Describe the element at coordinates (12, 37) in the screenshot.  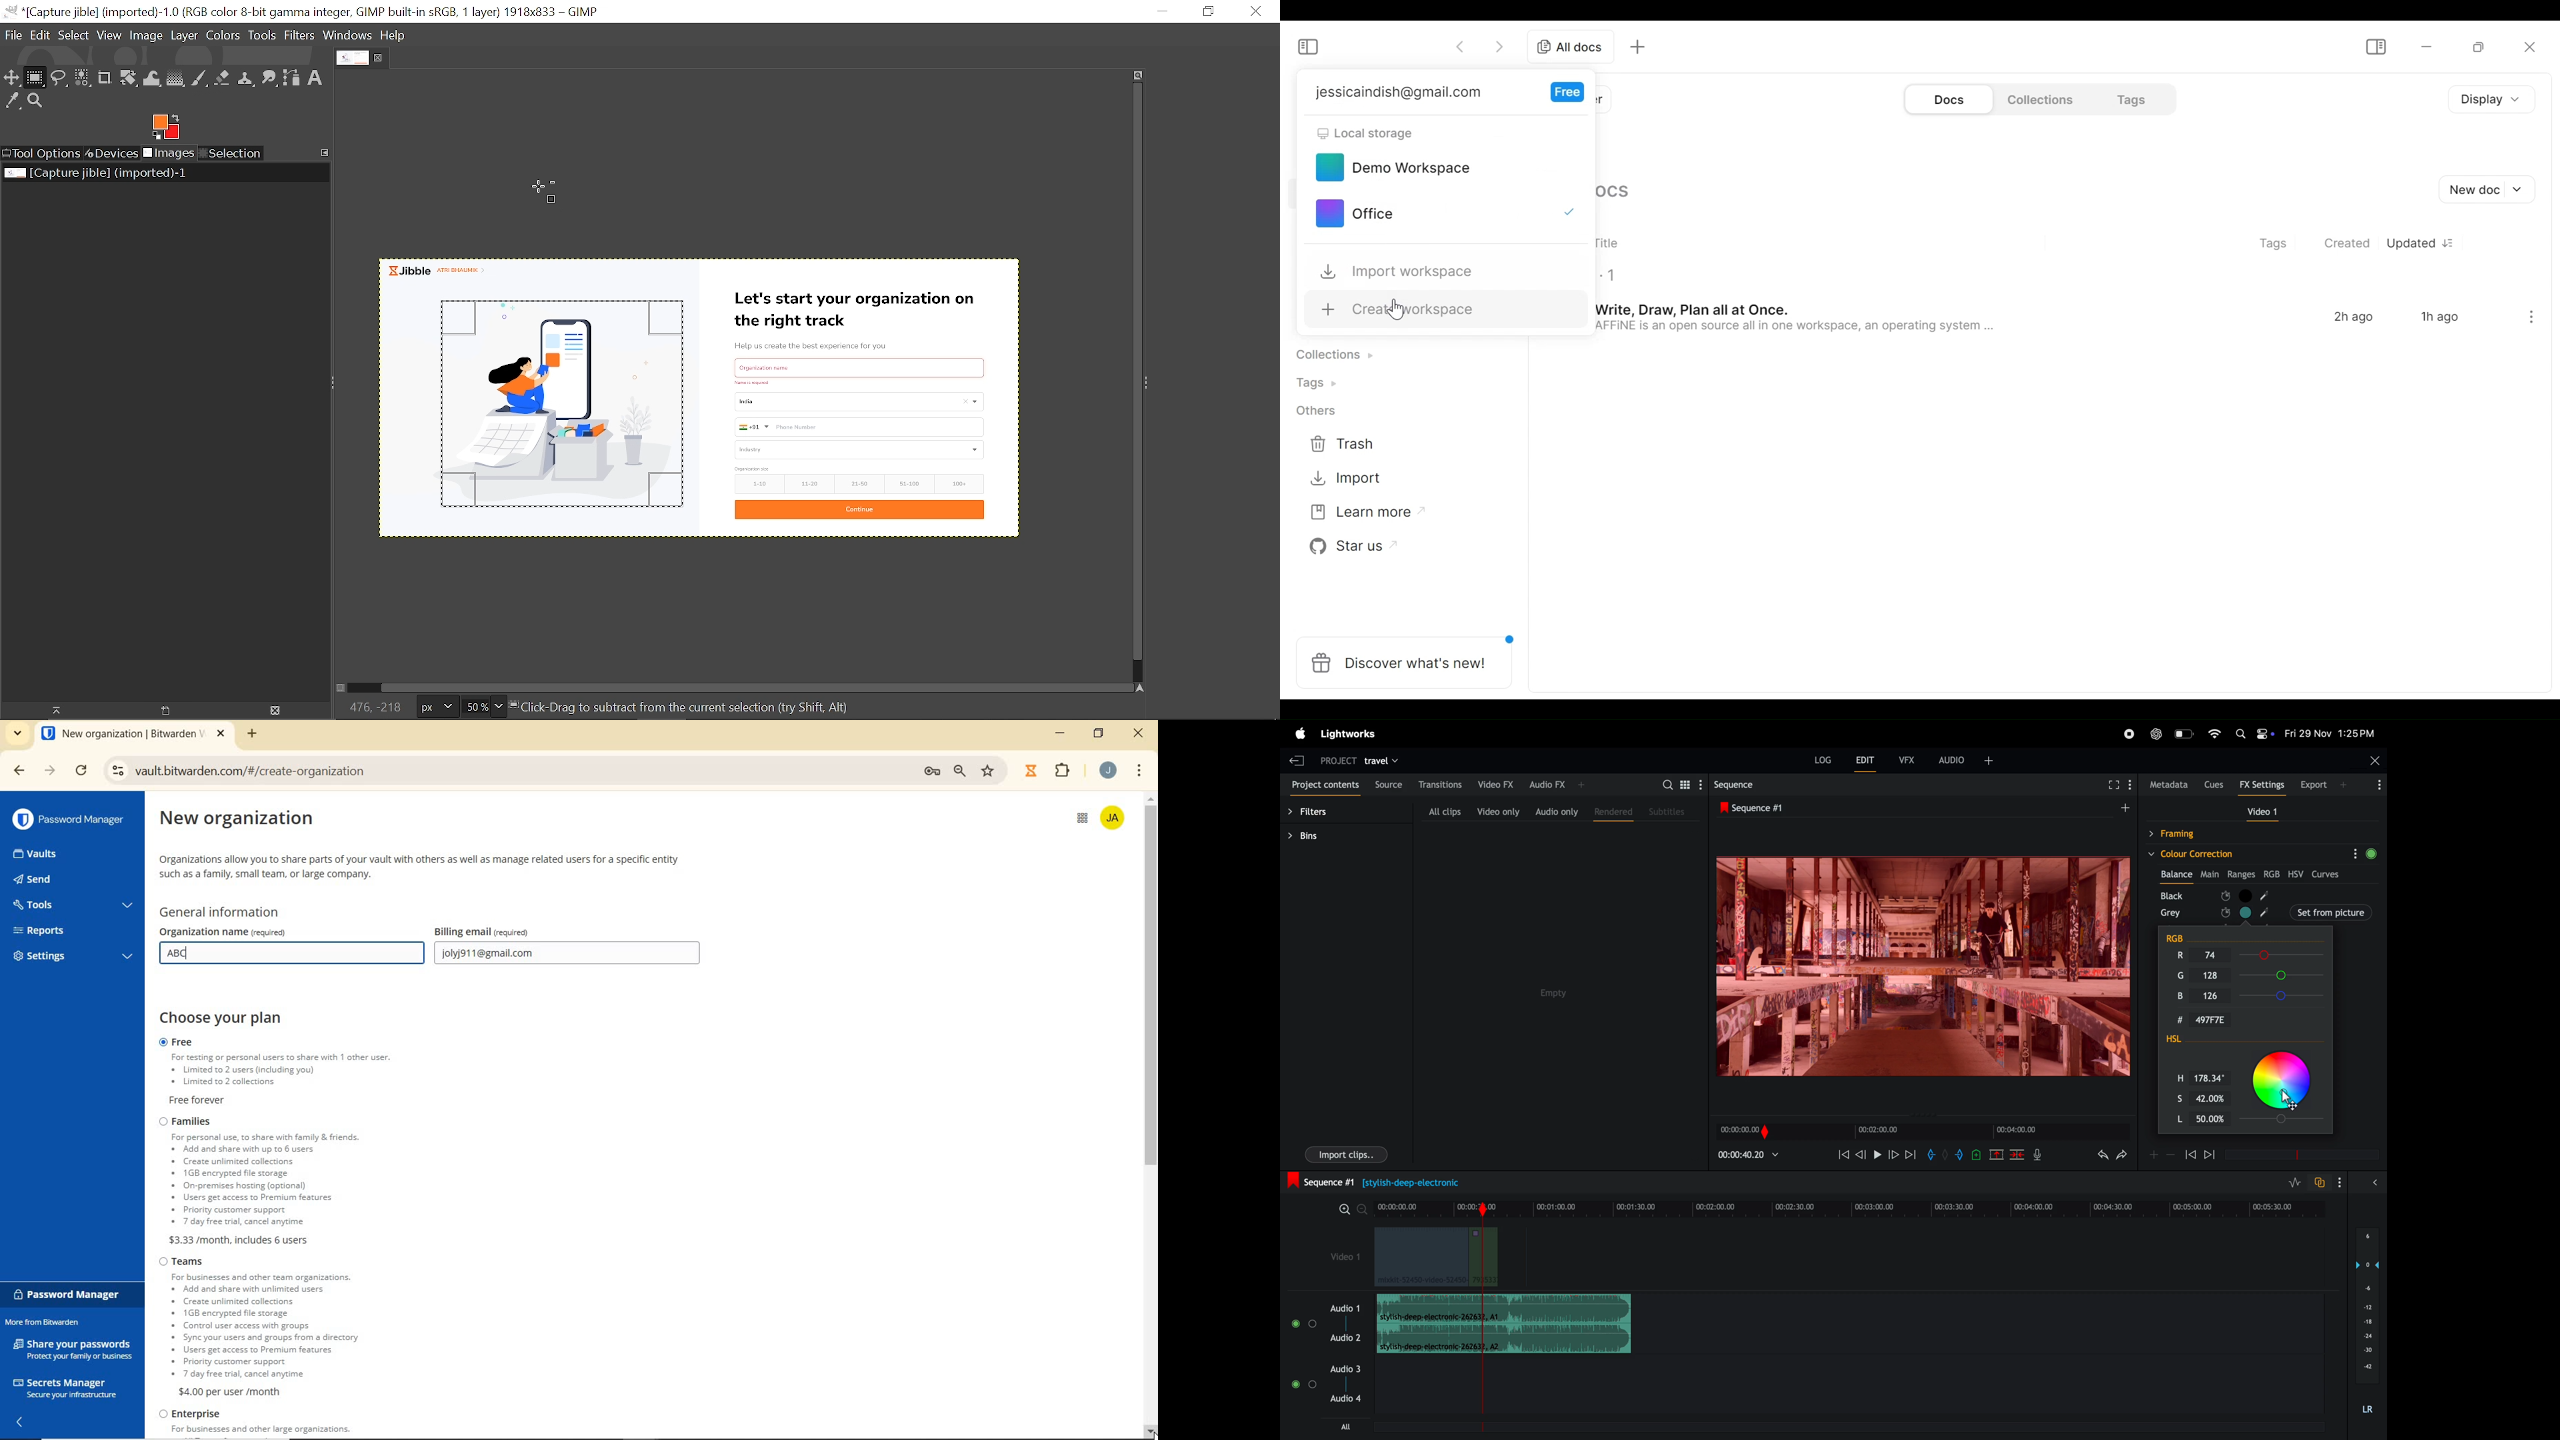
I see `File` at that location.